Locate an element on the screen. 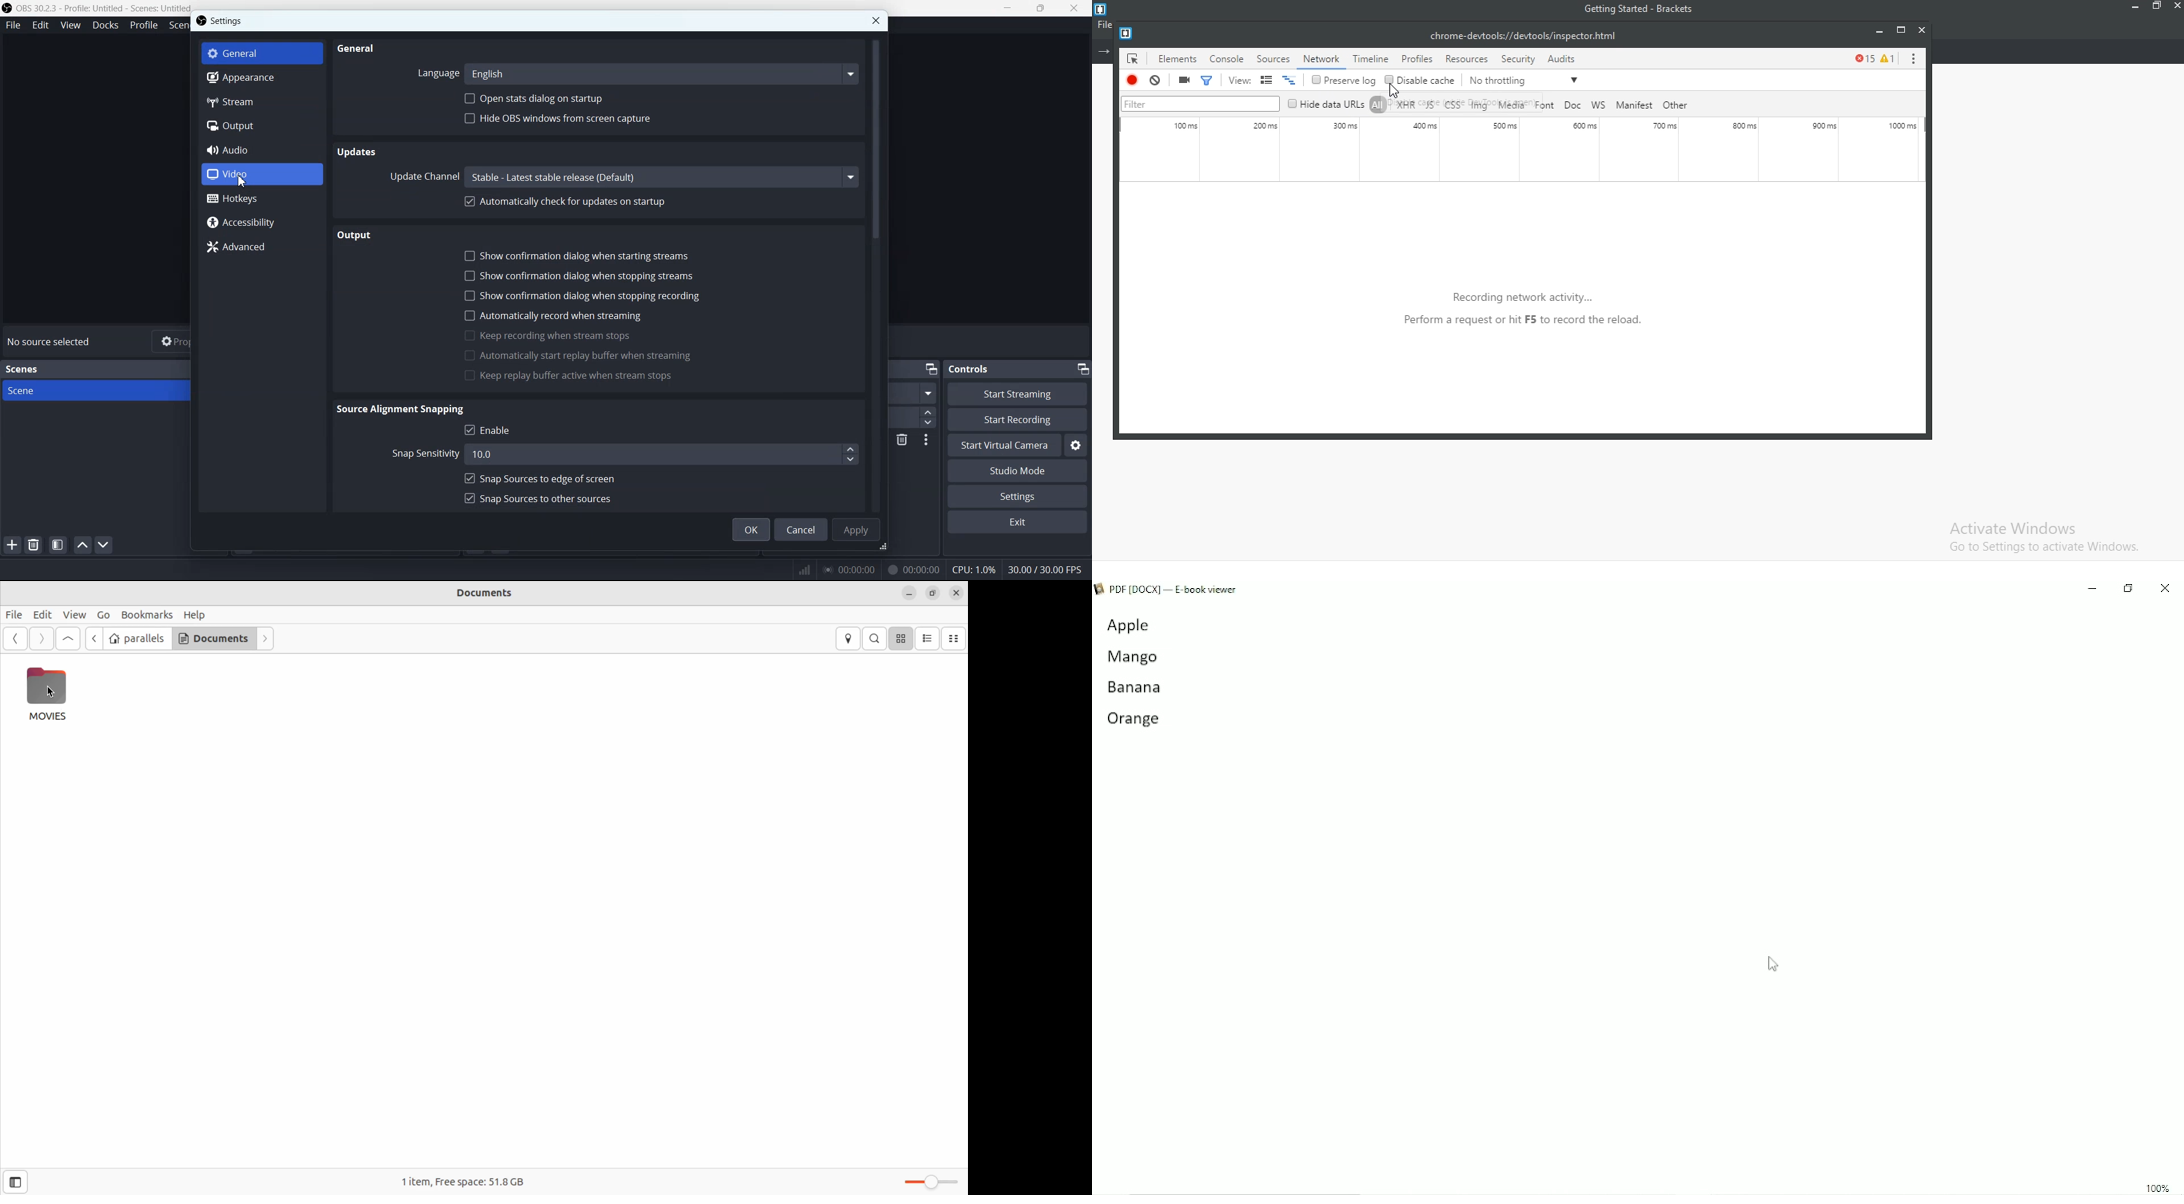  Show confirmation dialog when stopping recording is located at coordinates (581, 295).